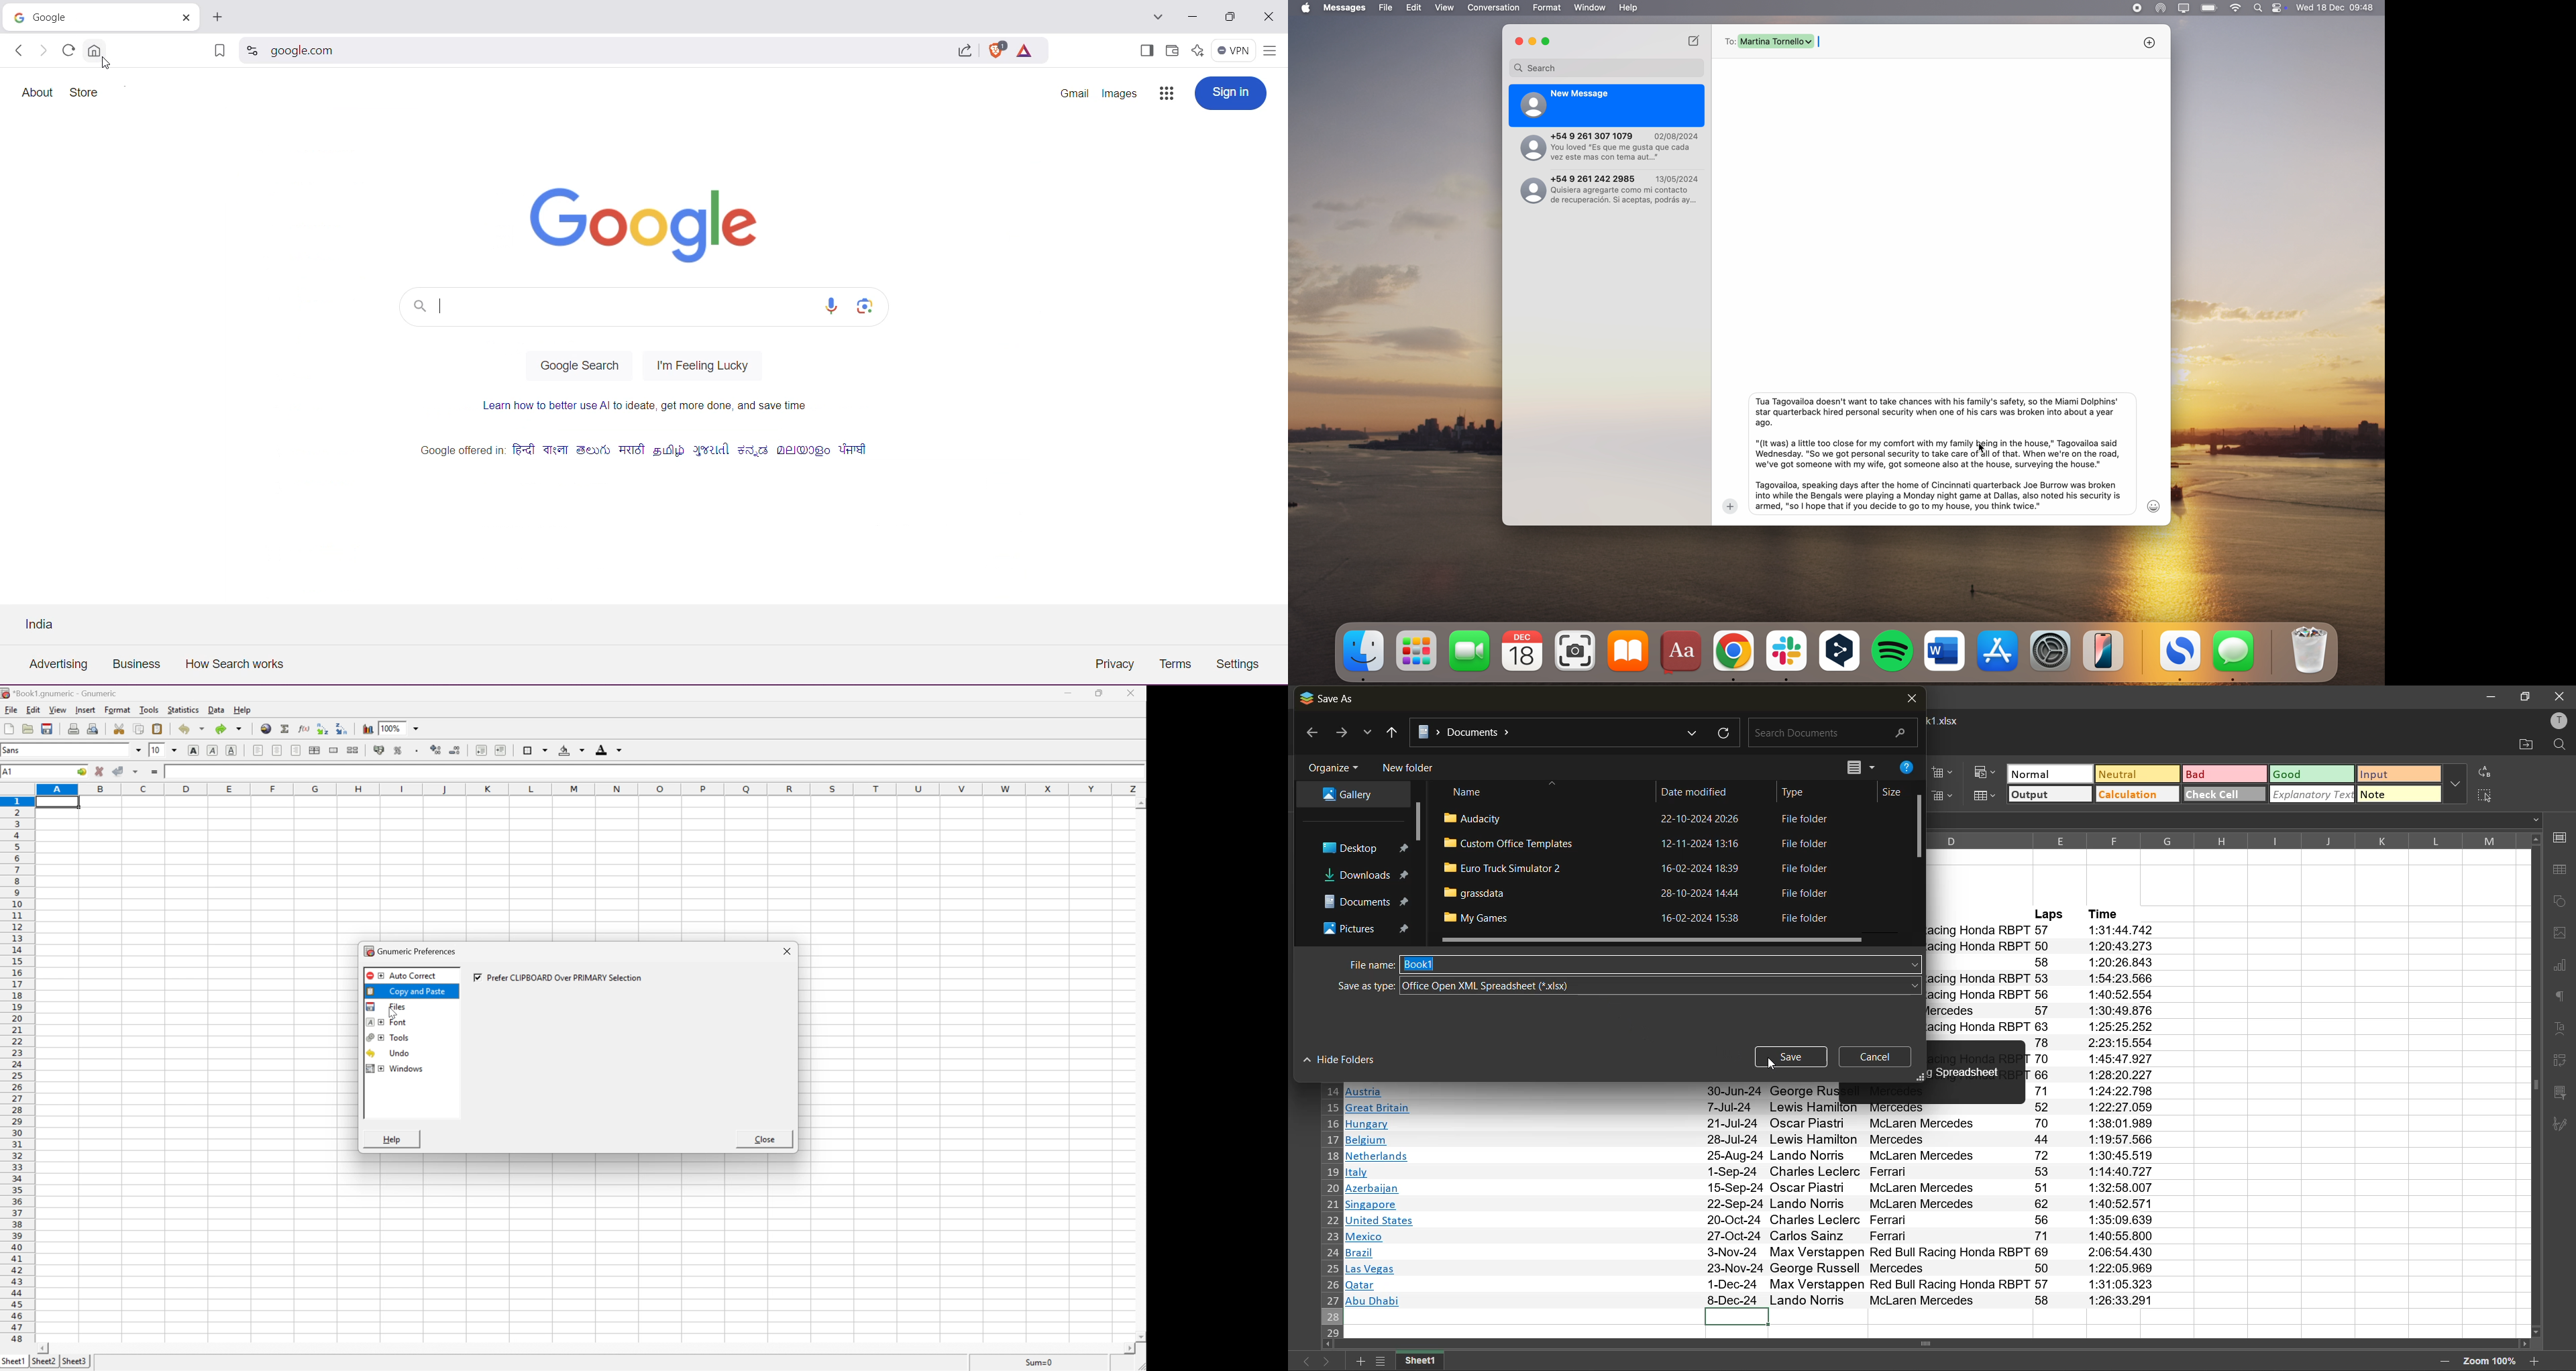 The image size is (2576, 1372). Describe the element at coordinates (1518, 41) in the screenshot. I see `close app` at that location.